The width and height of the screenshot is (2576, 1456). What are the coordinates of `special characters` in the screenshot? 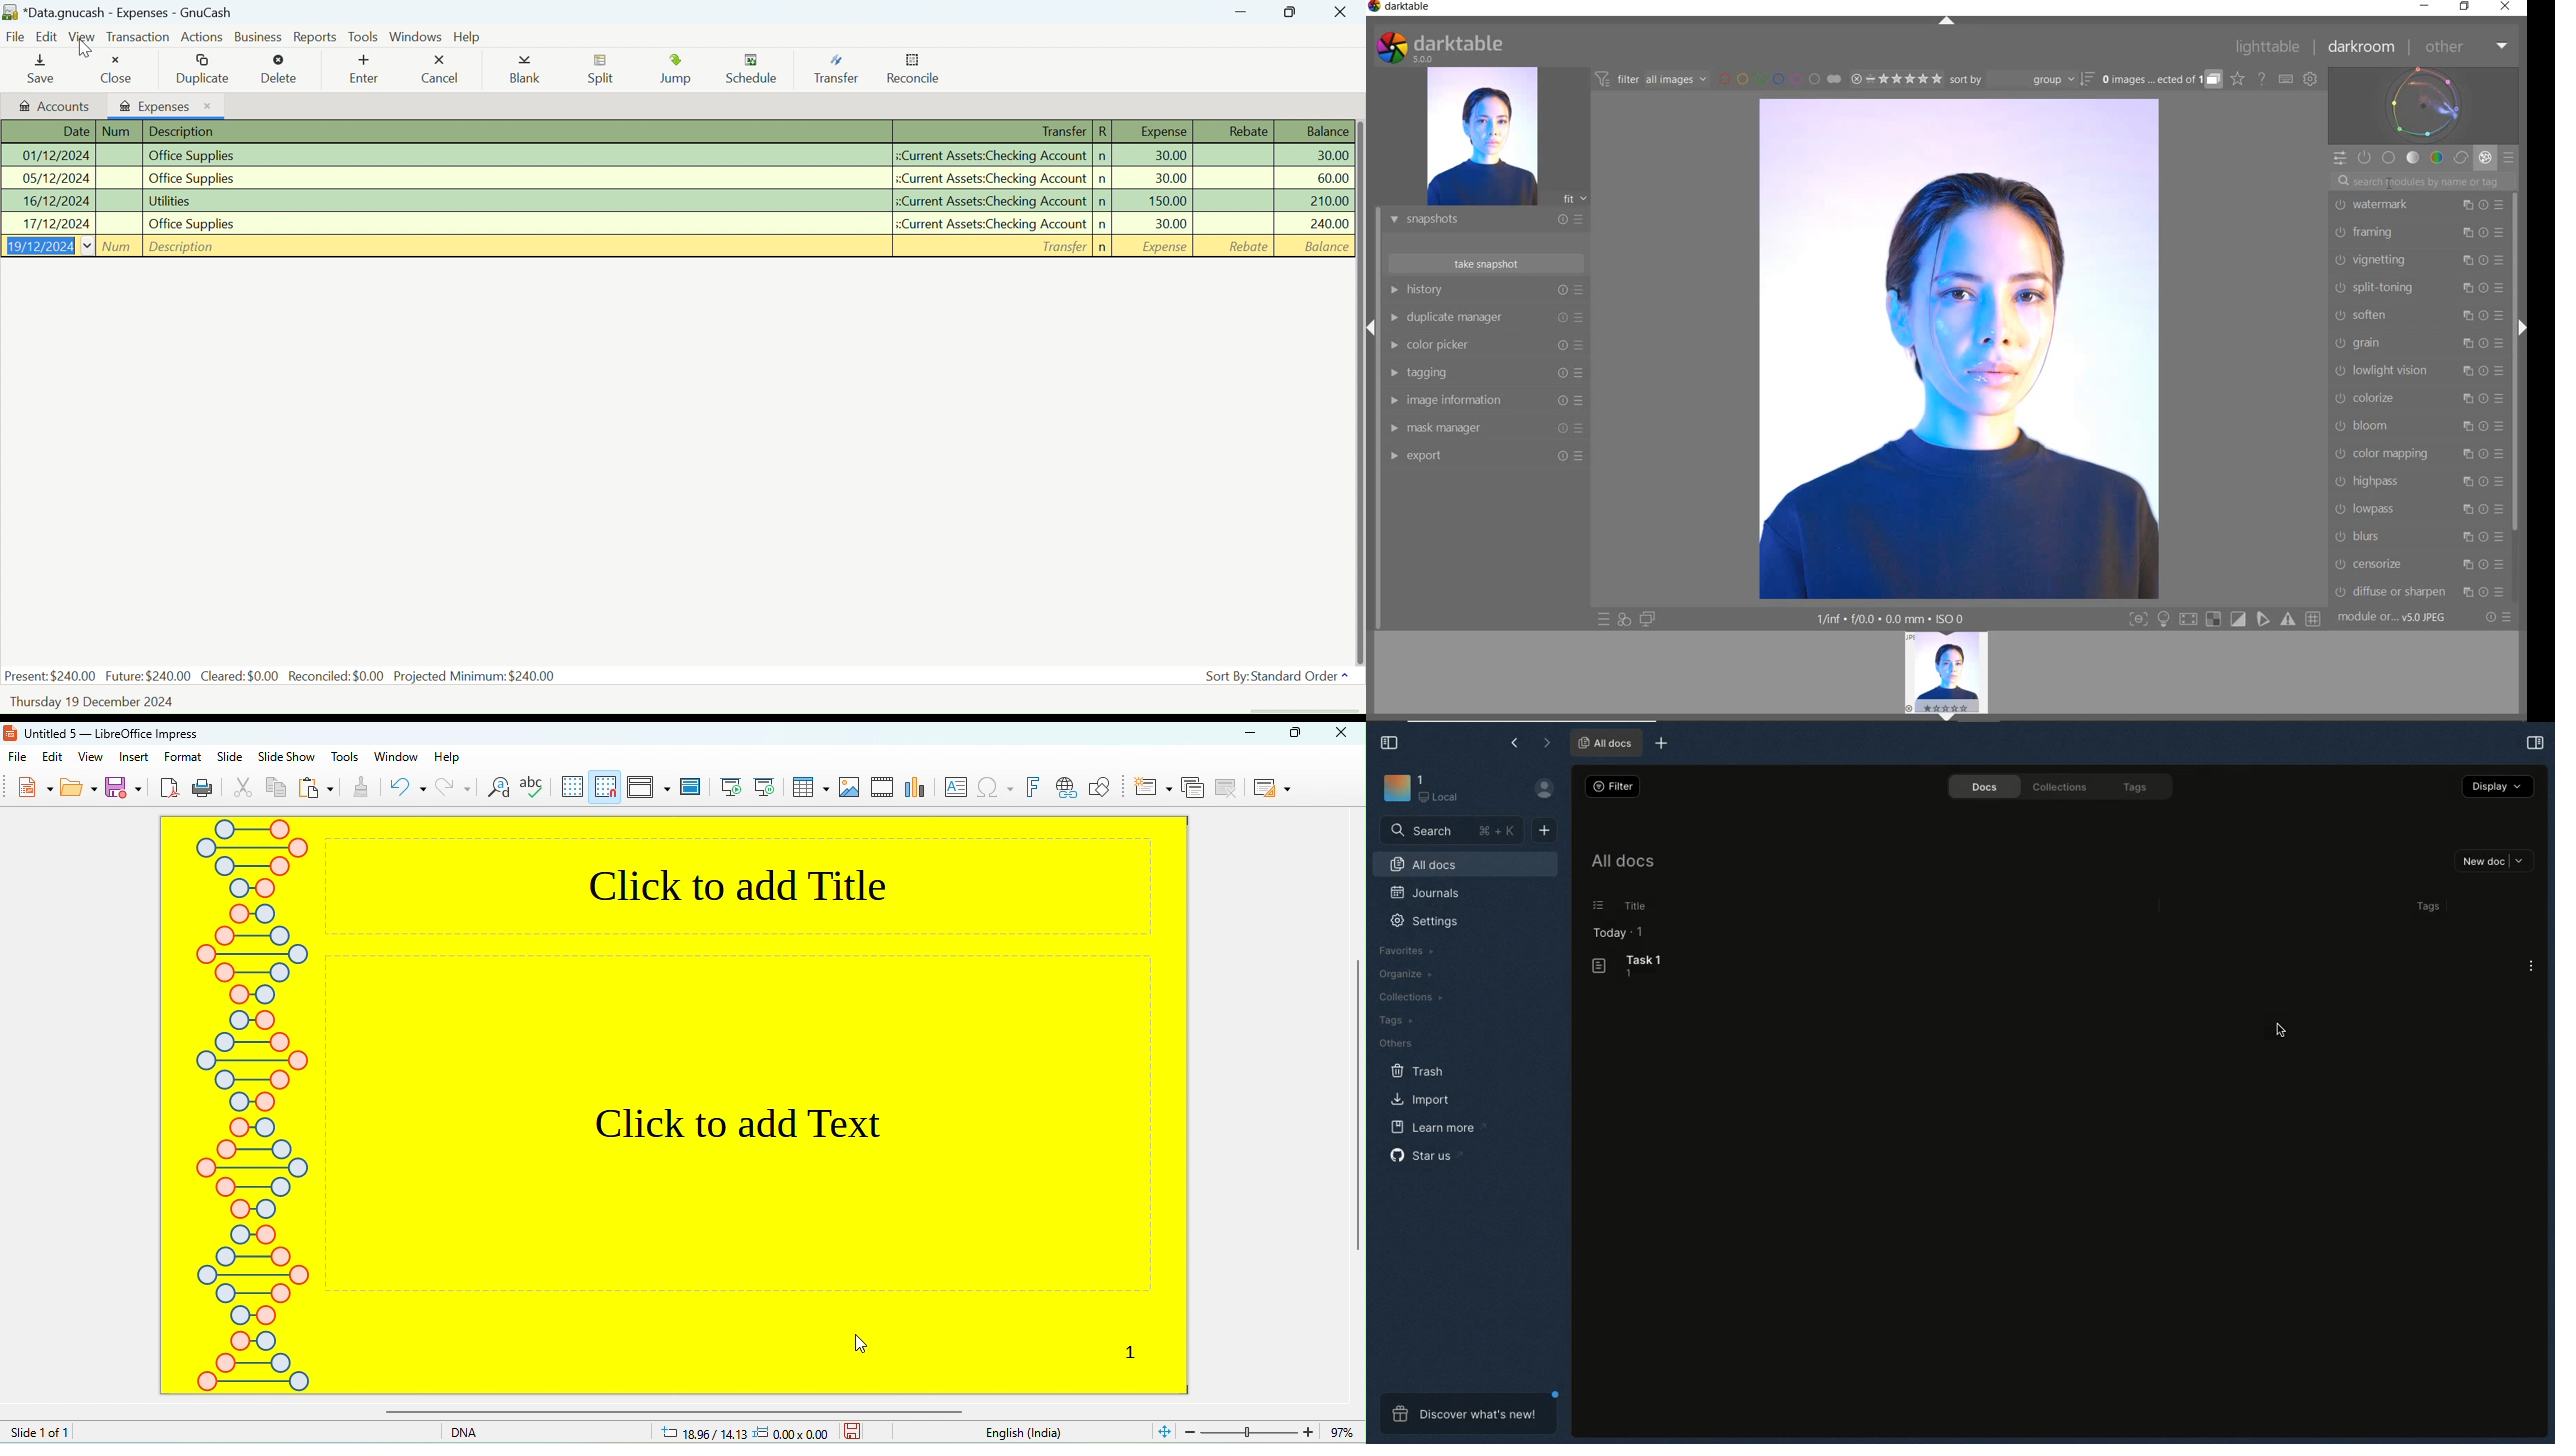 It's located at (997, 789).